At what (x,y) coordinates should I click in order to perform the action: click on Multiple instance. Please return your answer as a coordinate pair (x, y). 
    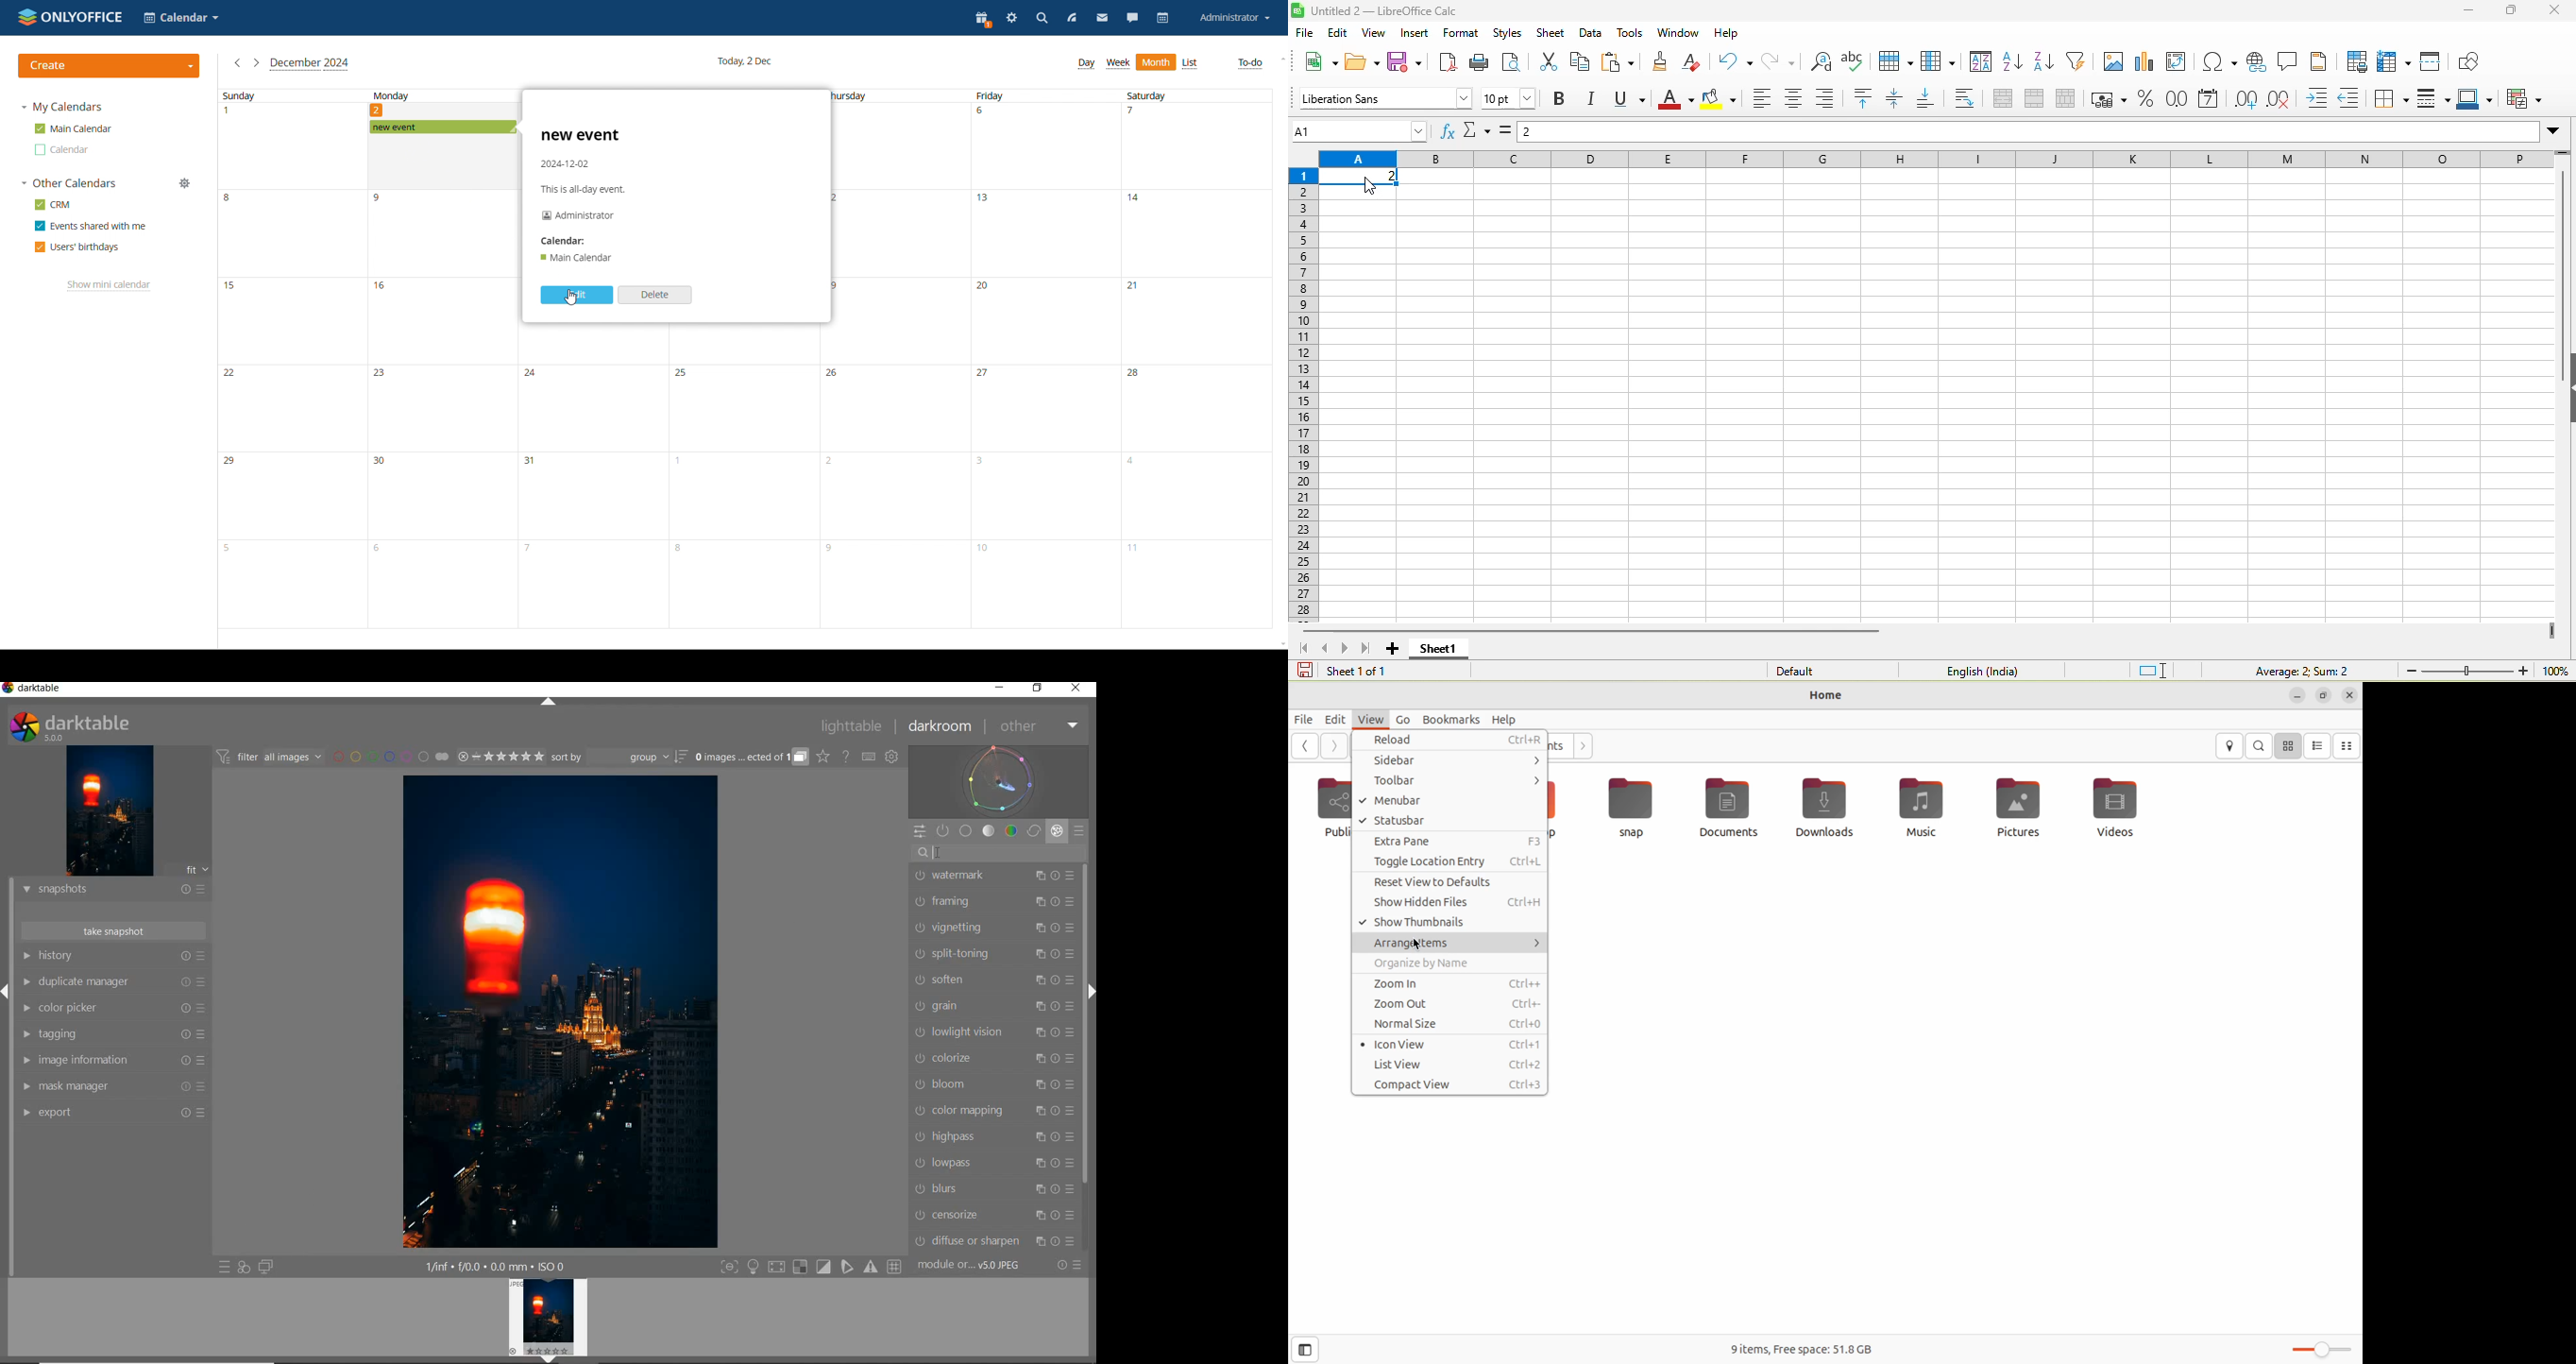
    Looking at the image, I should click on (1038, 1216).